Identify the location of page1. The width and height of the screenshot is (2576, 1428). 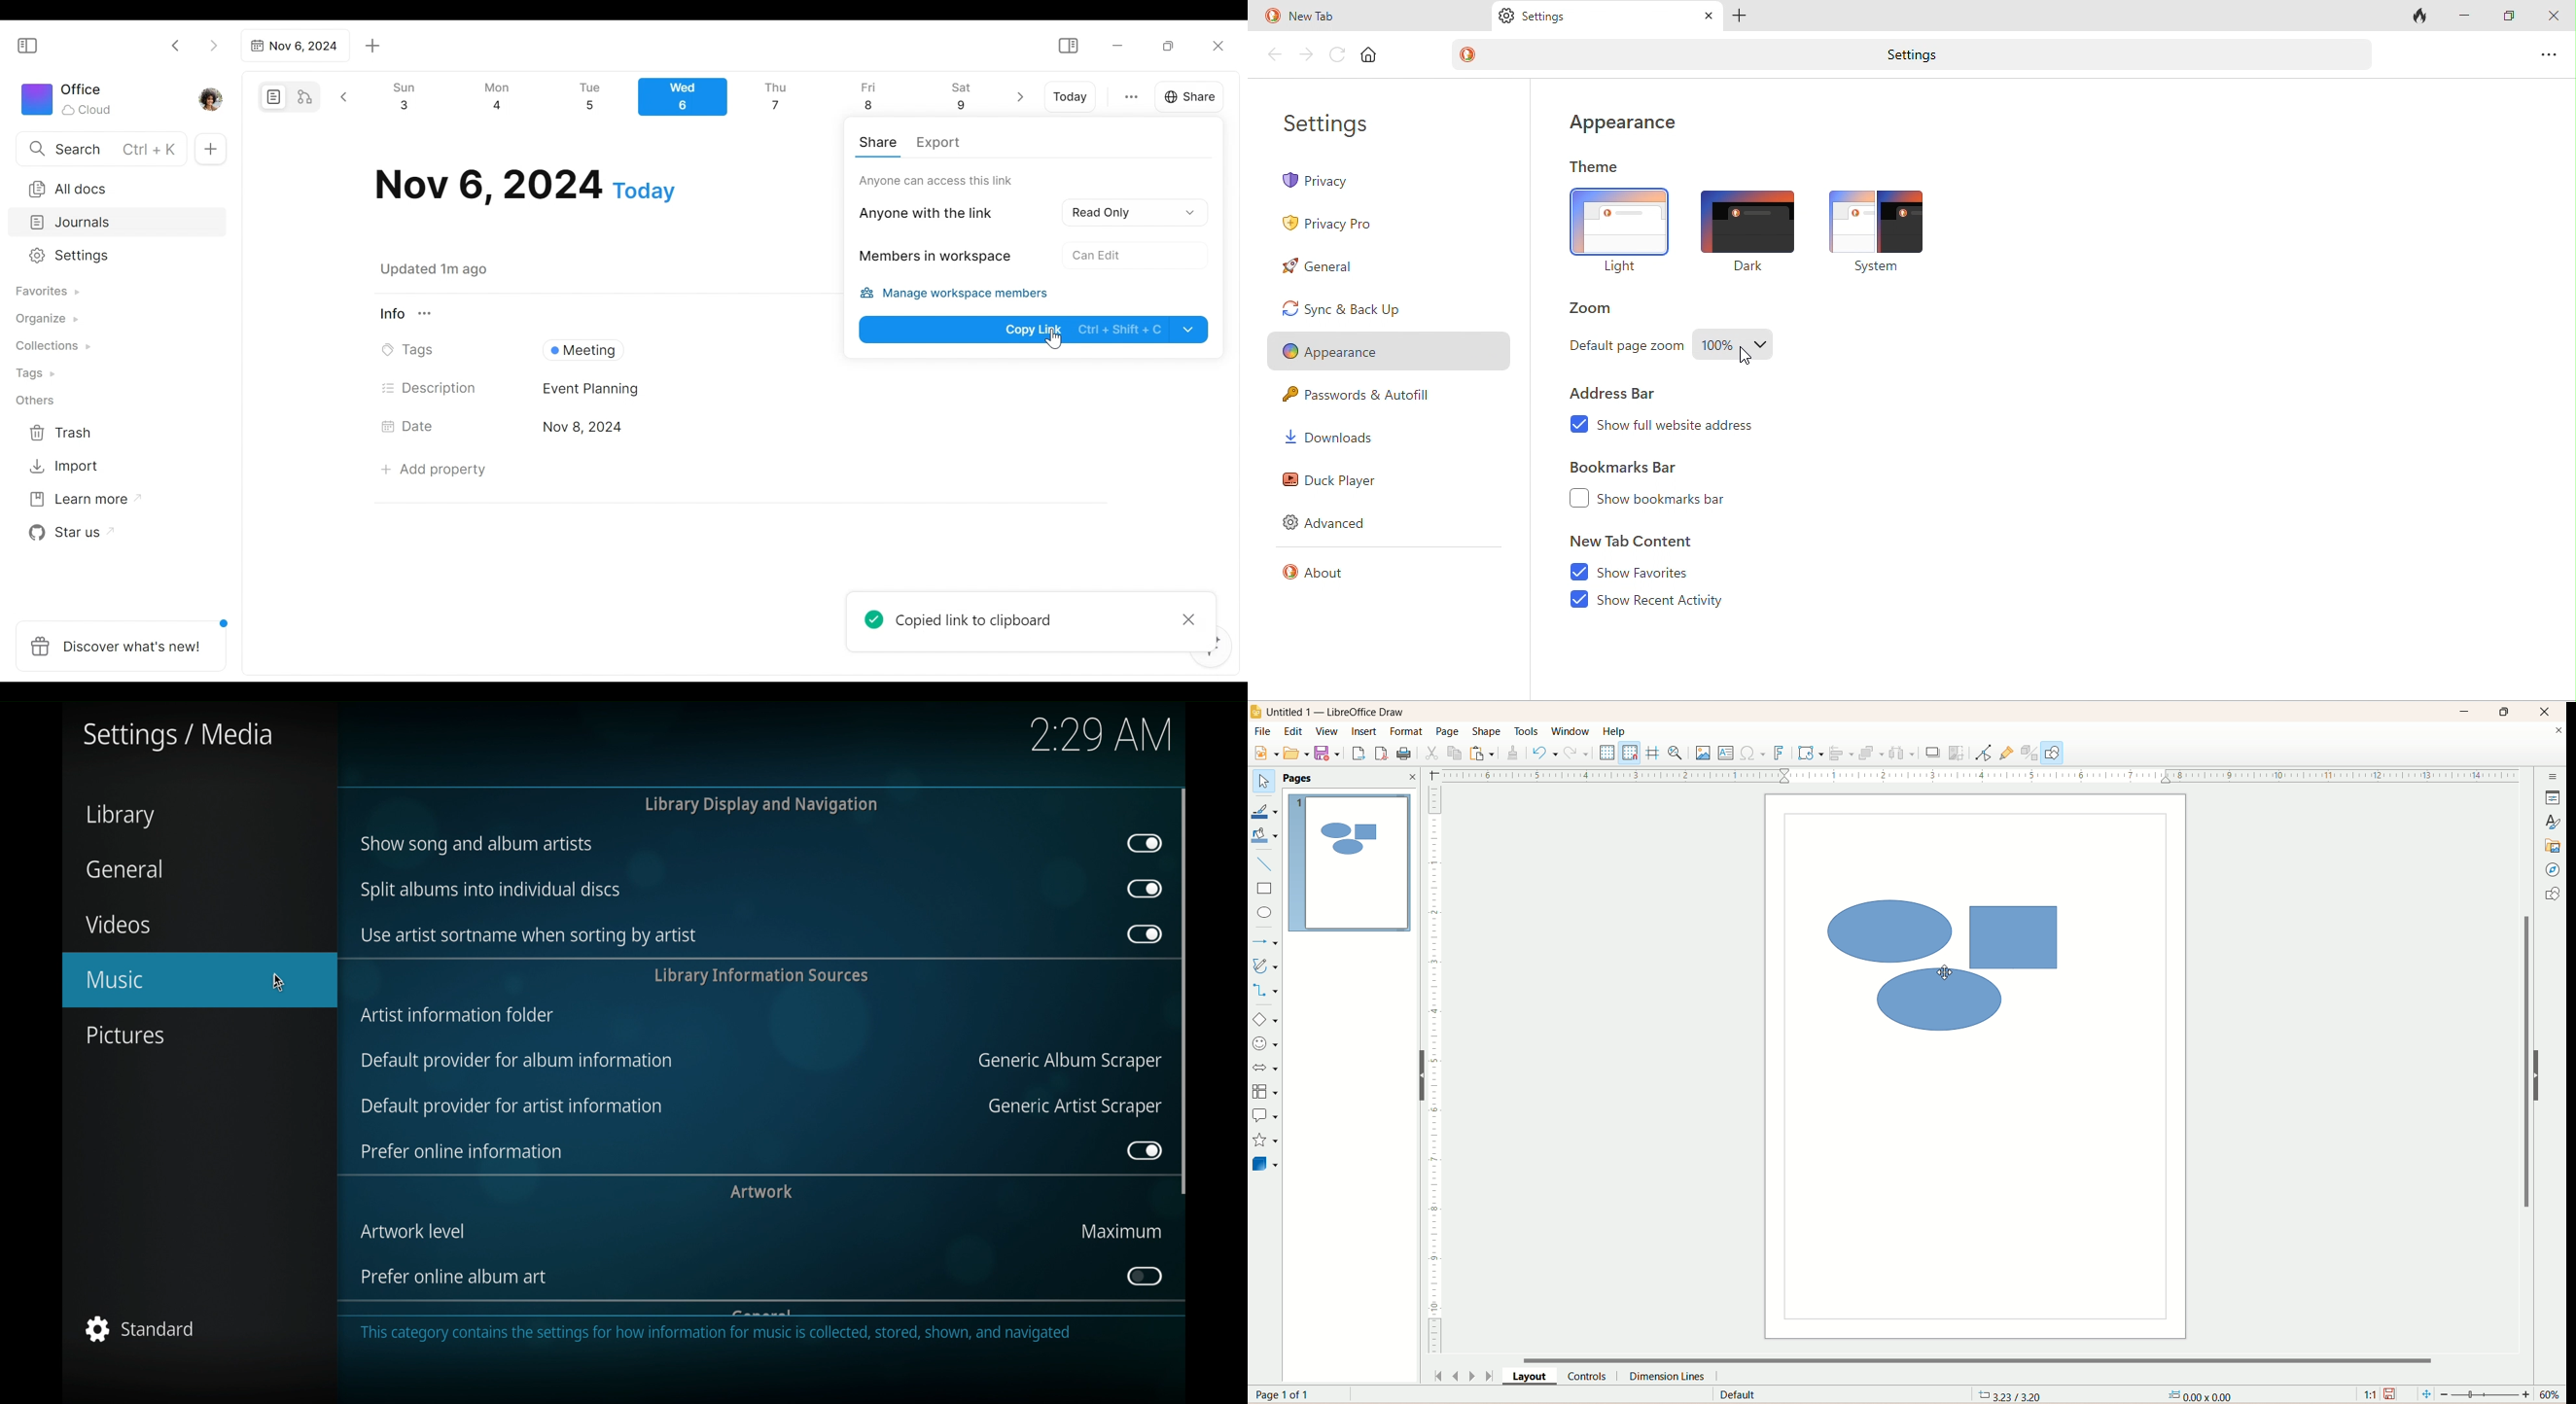
(1351, 863).